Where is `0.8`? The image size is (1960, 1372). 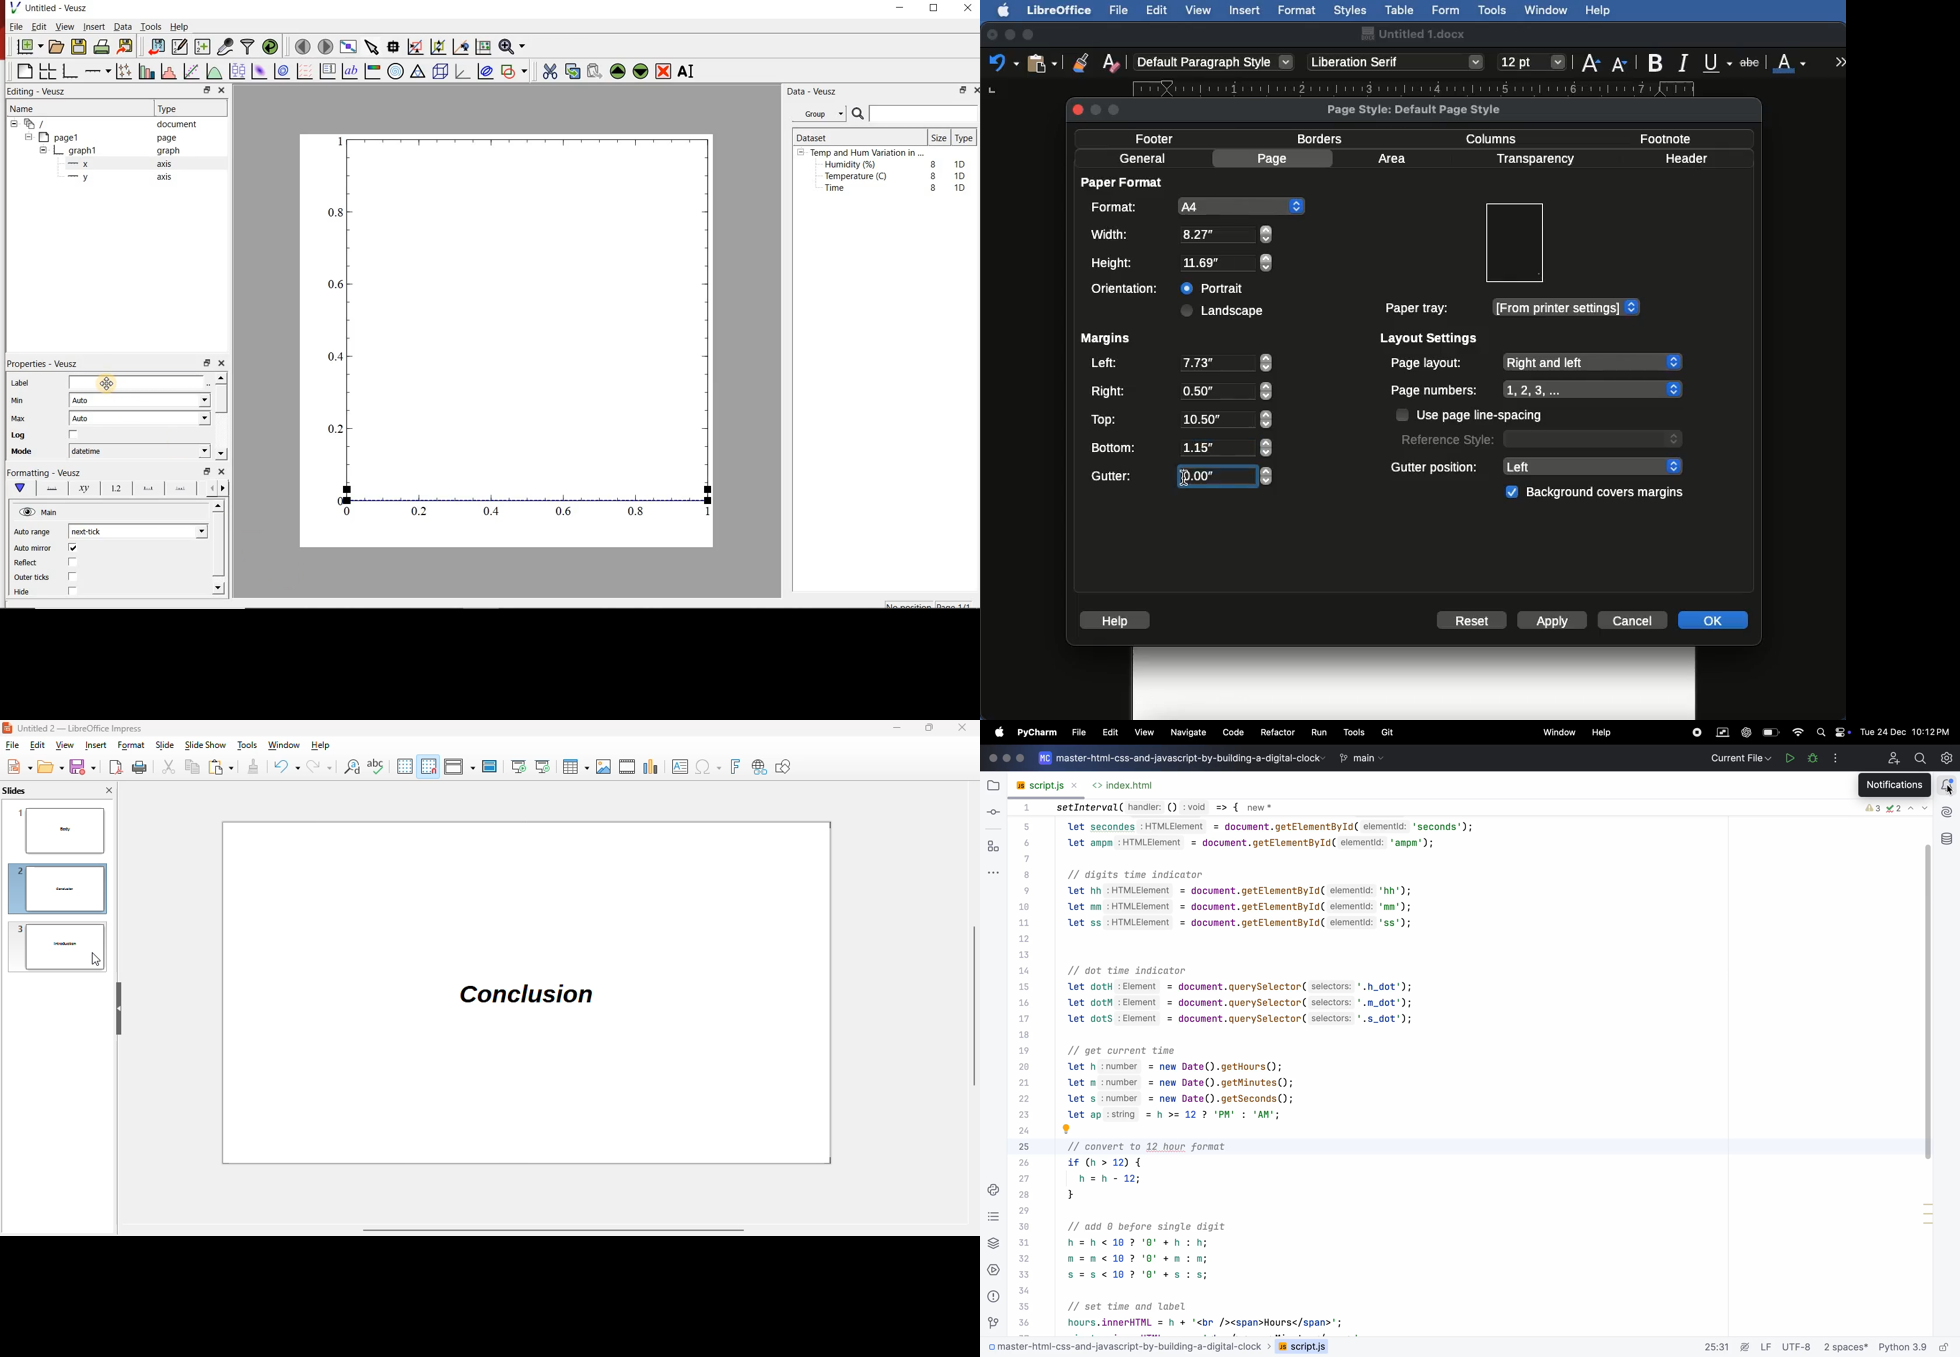 0.8 is located at coordinates (639, 513).